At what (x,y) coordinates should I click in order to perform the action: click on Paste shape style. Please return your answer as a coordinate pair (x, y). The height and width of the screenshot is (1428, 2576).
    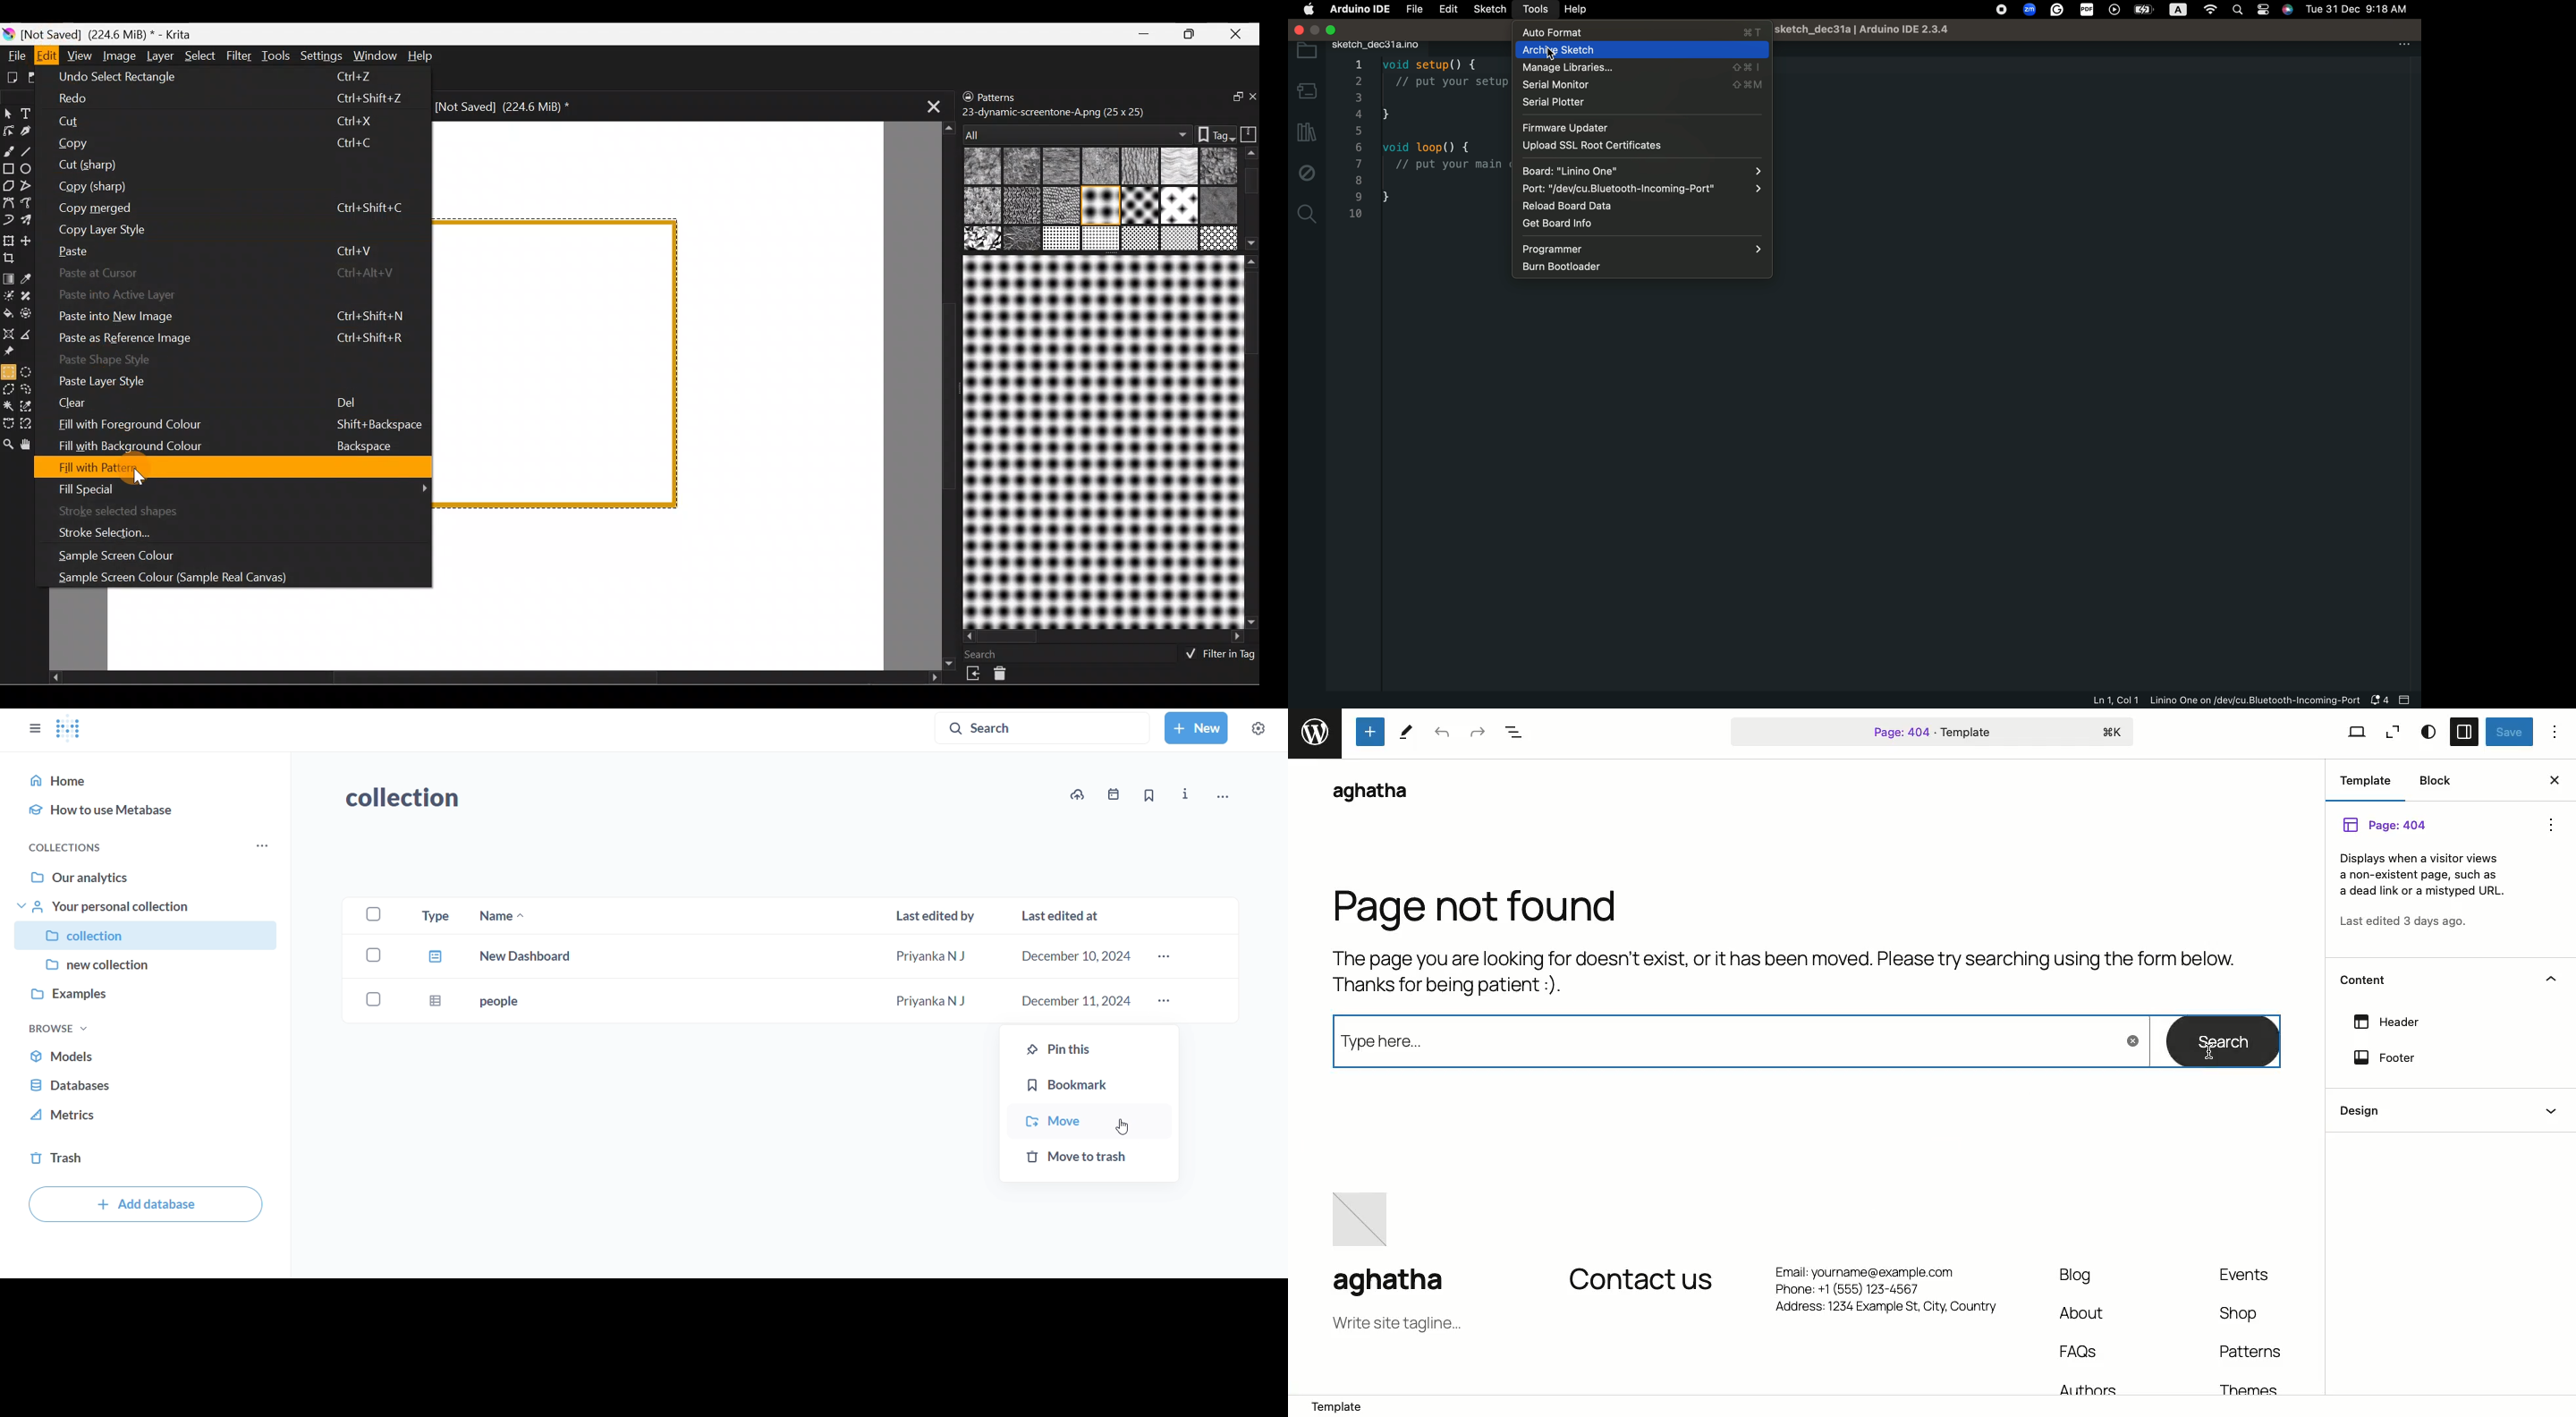
    Looking at the image, I should click on (232, 361).